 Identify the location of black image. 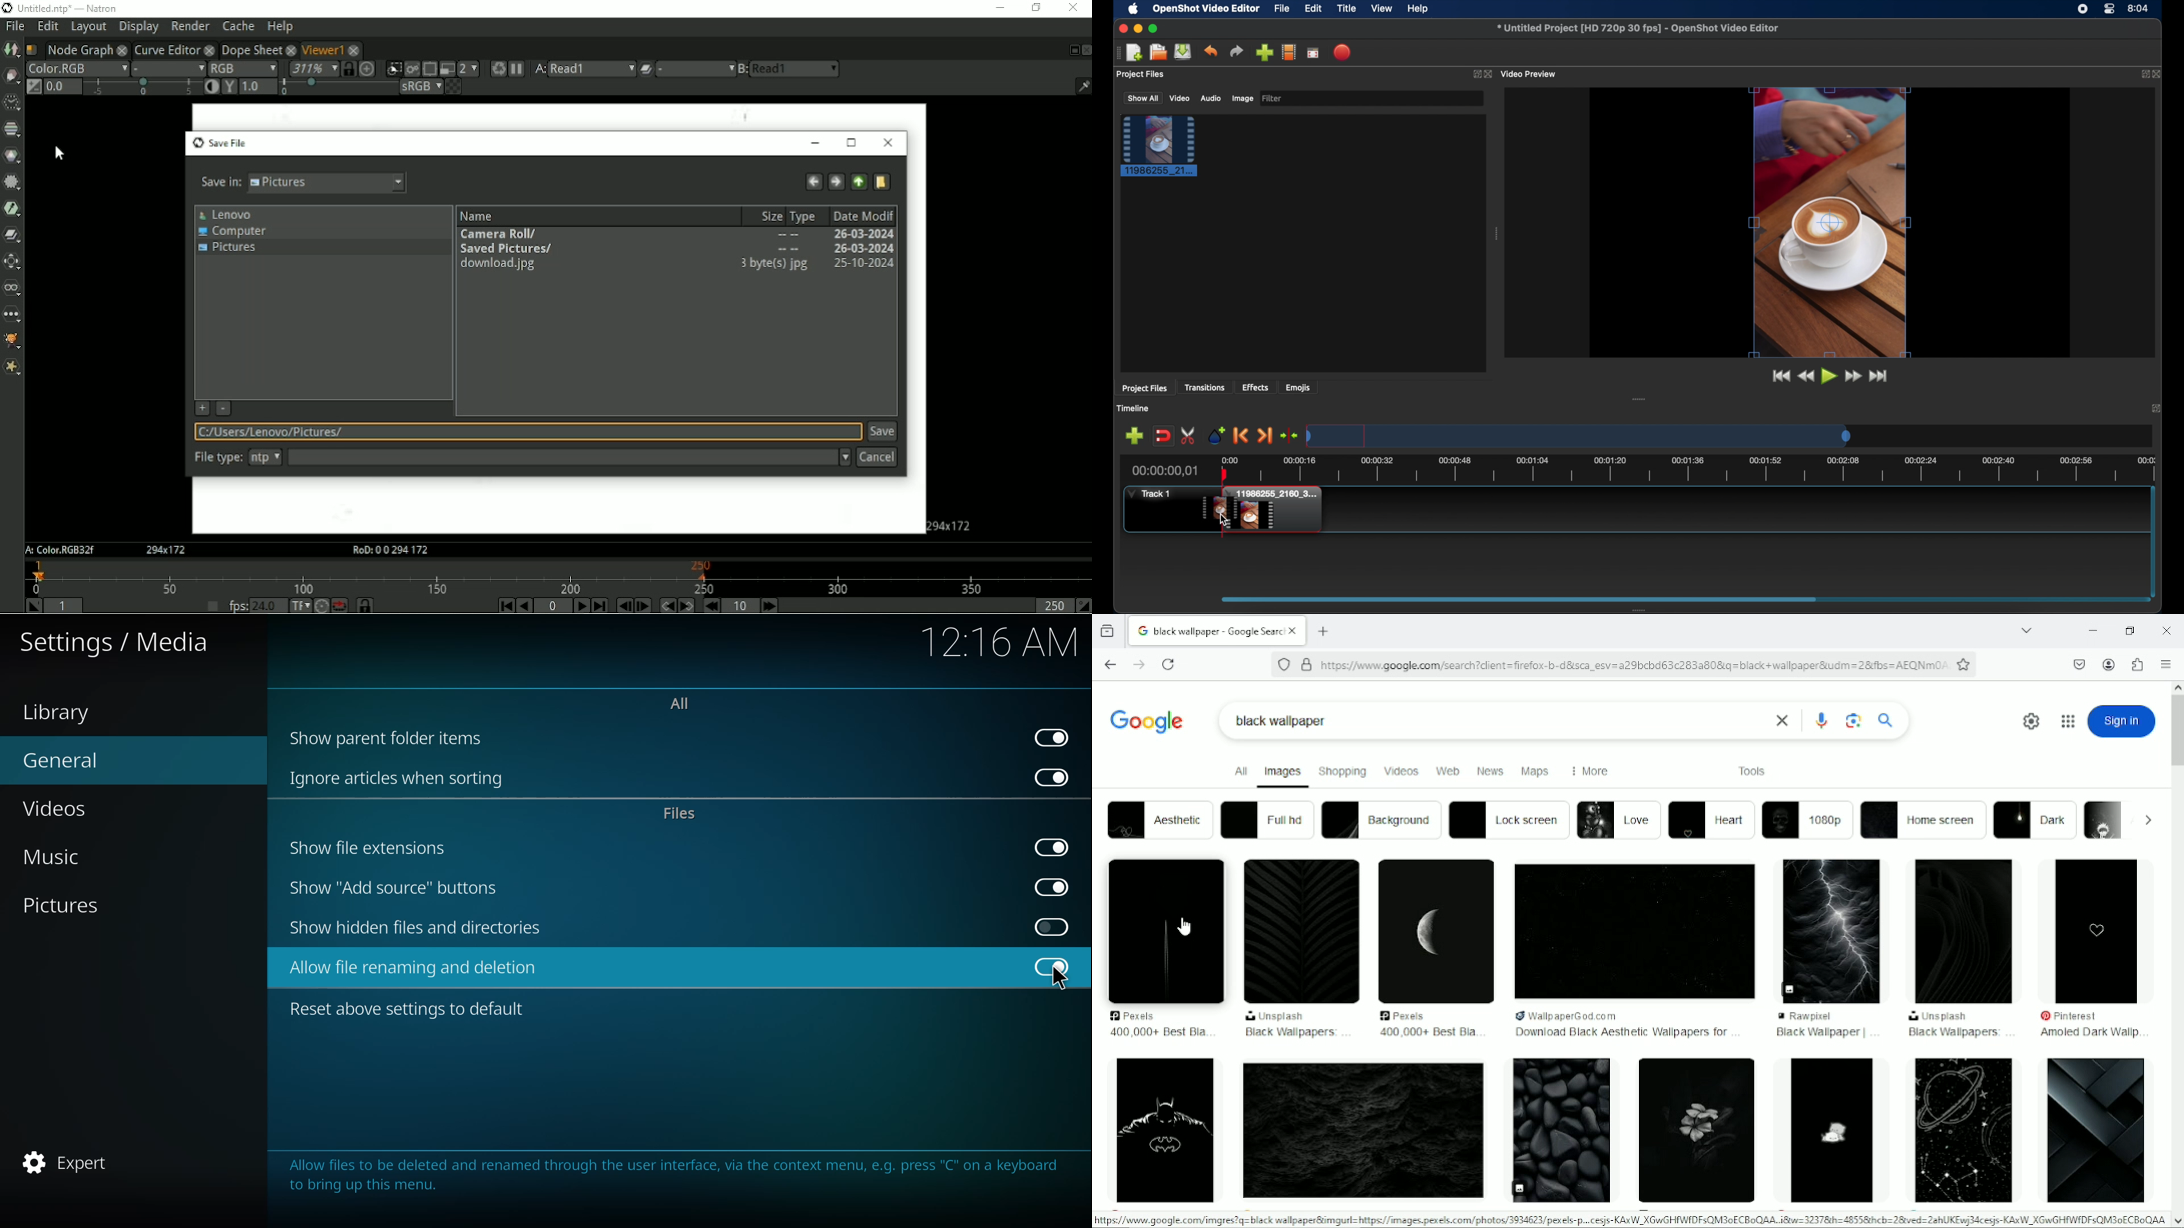
(1163, 930).